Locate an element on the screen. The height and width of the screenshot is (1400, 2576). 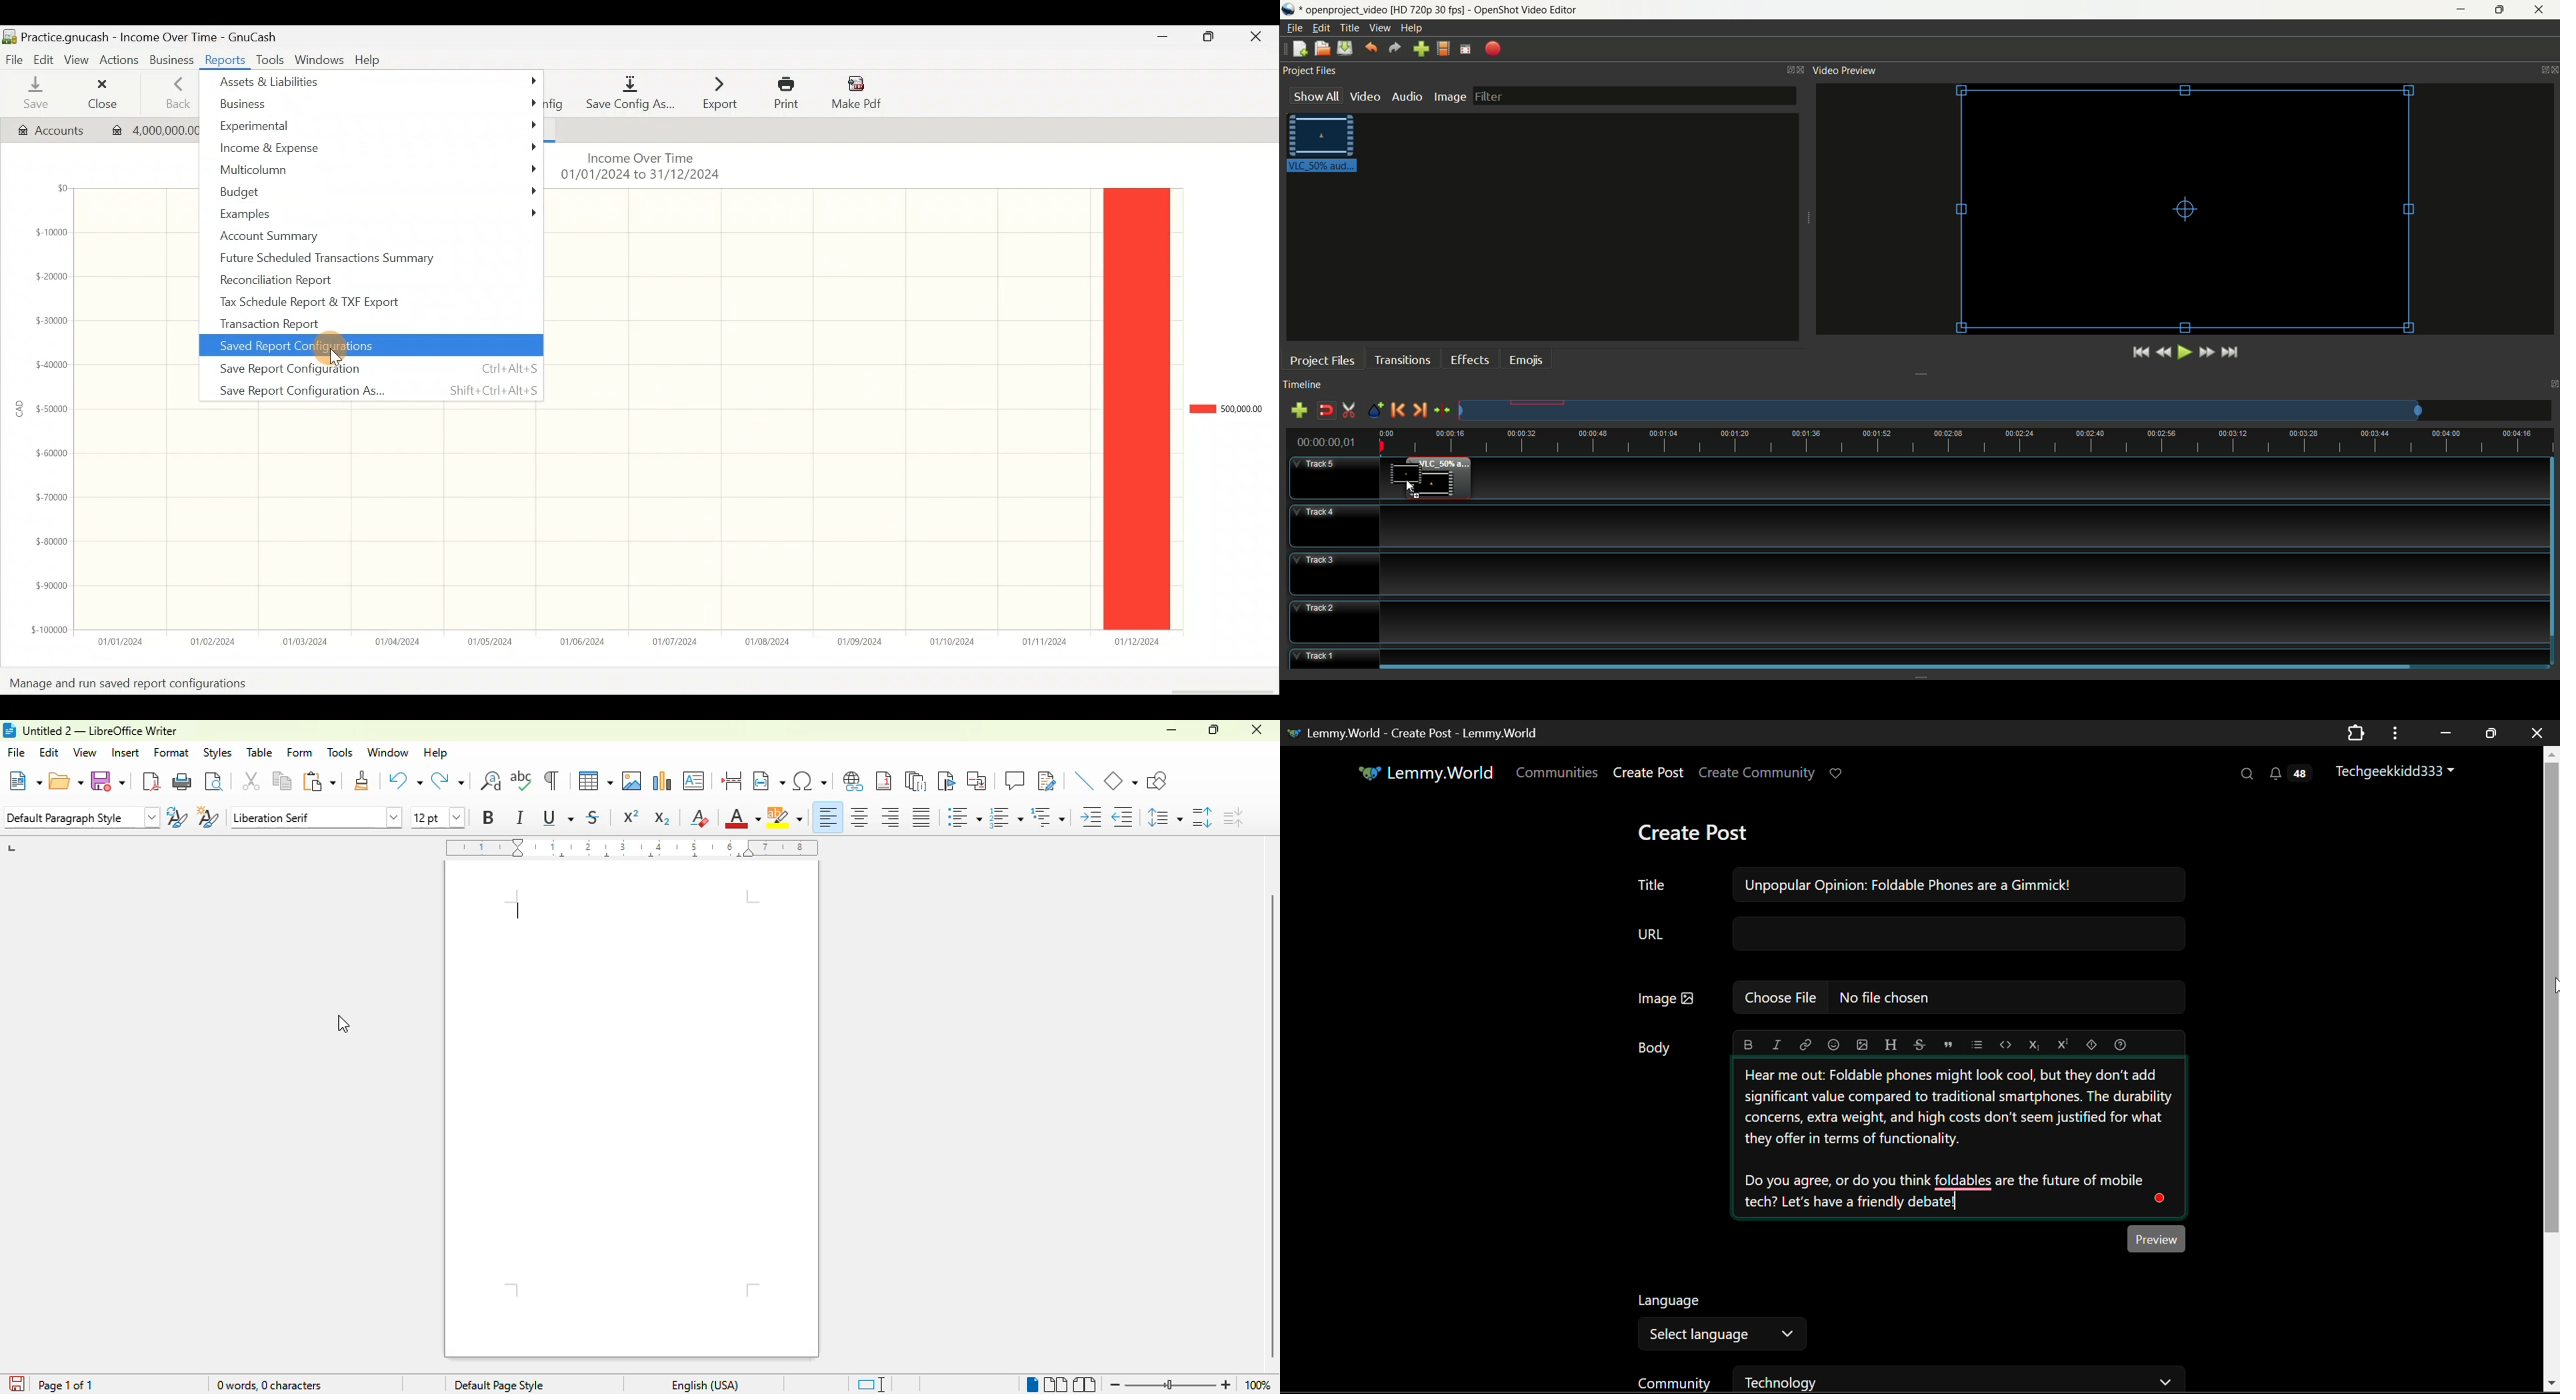
Create Post is located at coordinates (1647, 775).